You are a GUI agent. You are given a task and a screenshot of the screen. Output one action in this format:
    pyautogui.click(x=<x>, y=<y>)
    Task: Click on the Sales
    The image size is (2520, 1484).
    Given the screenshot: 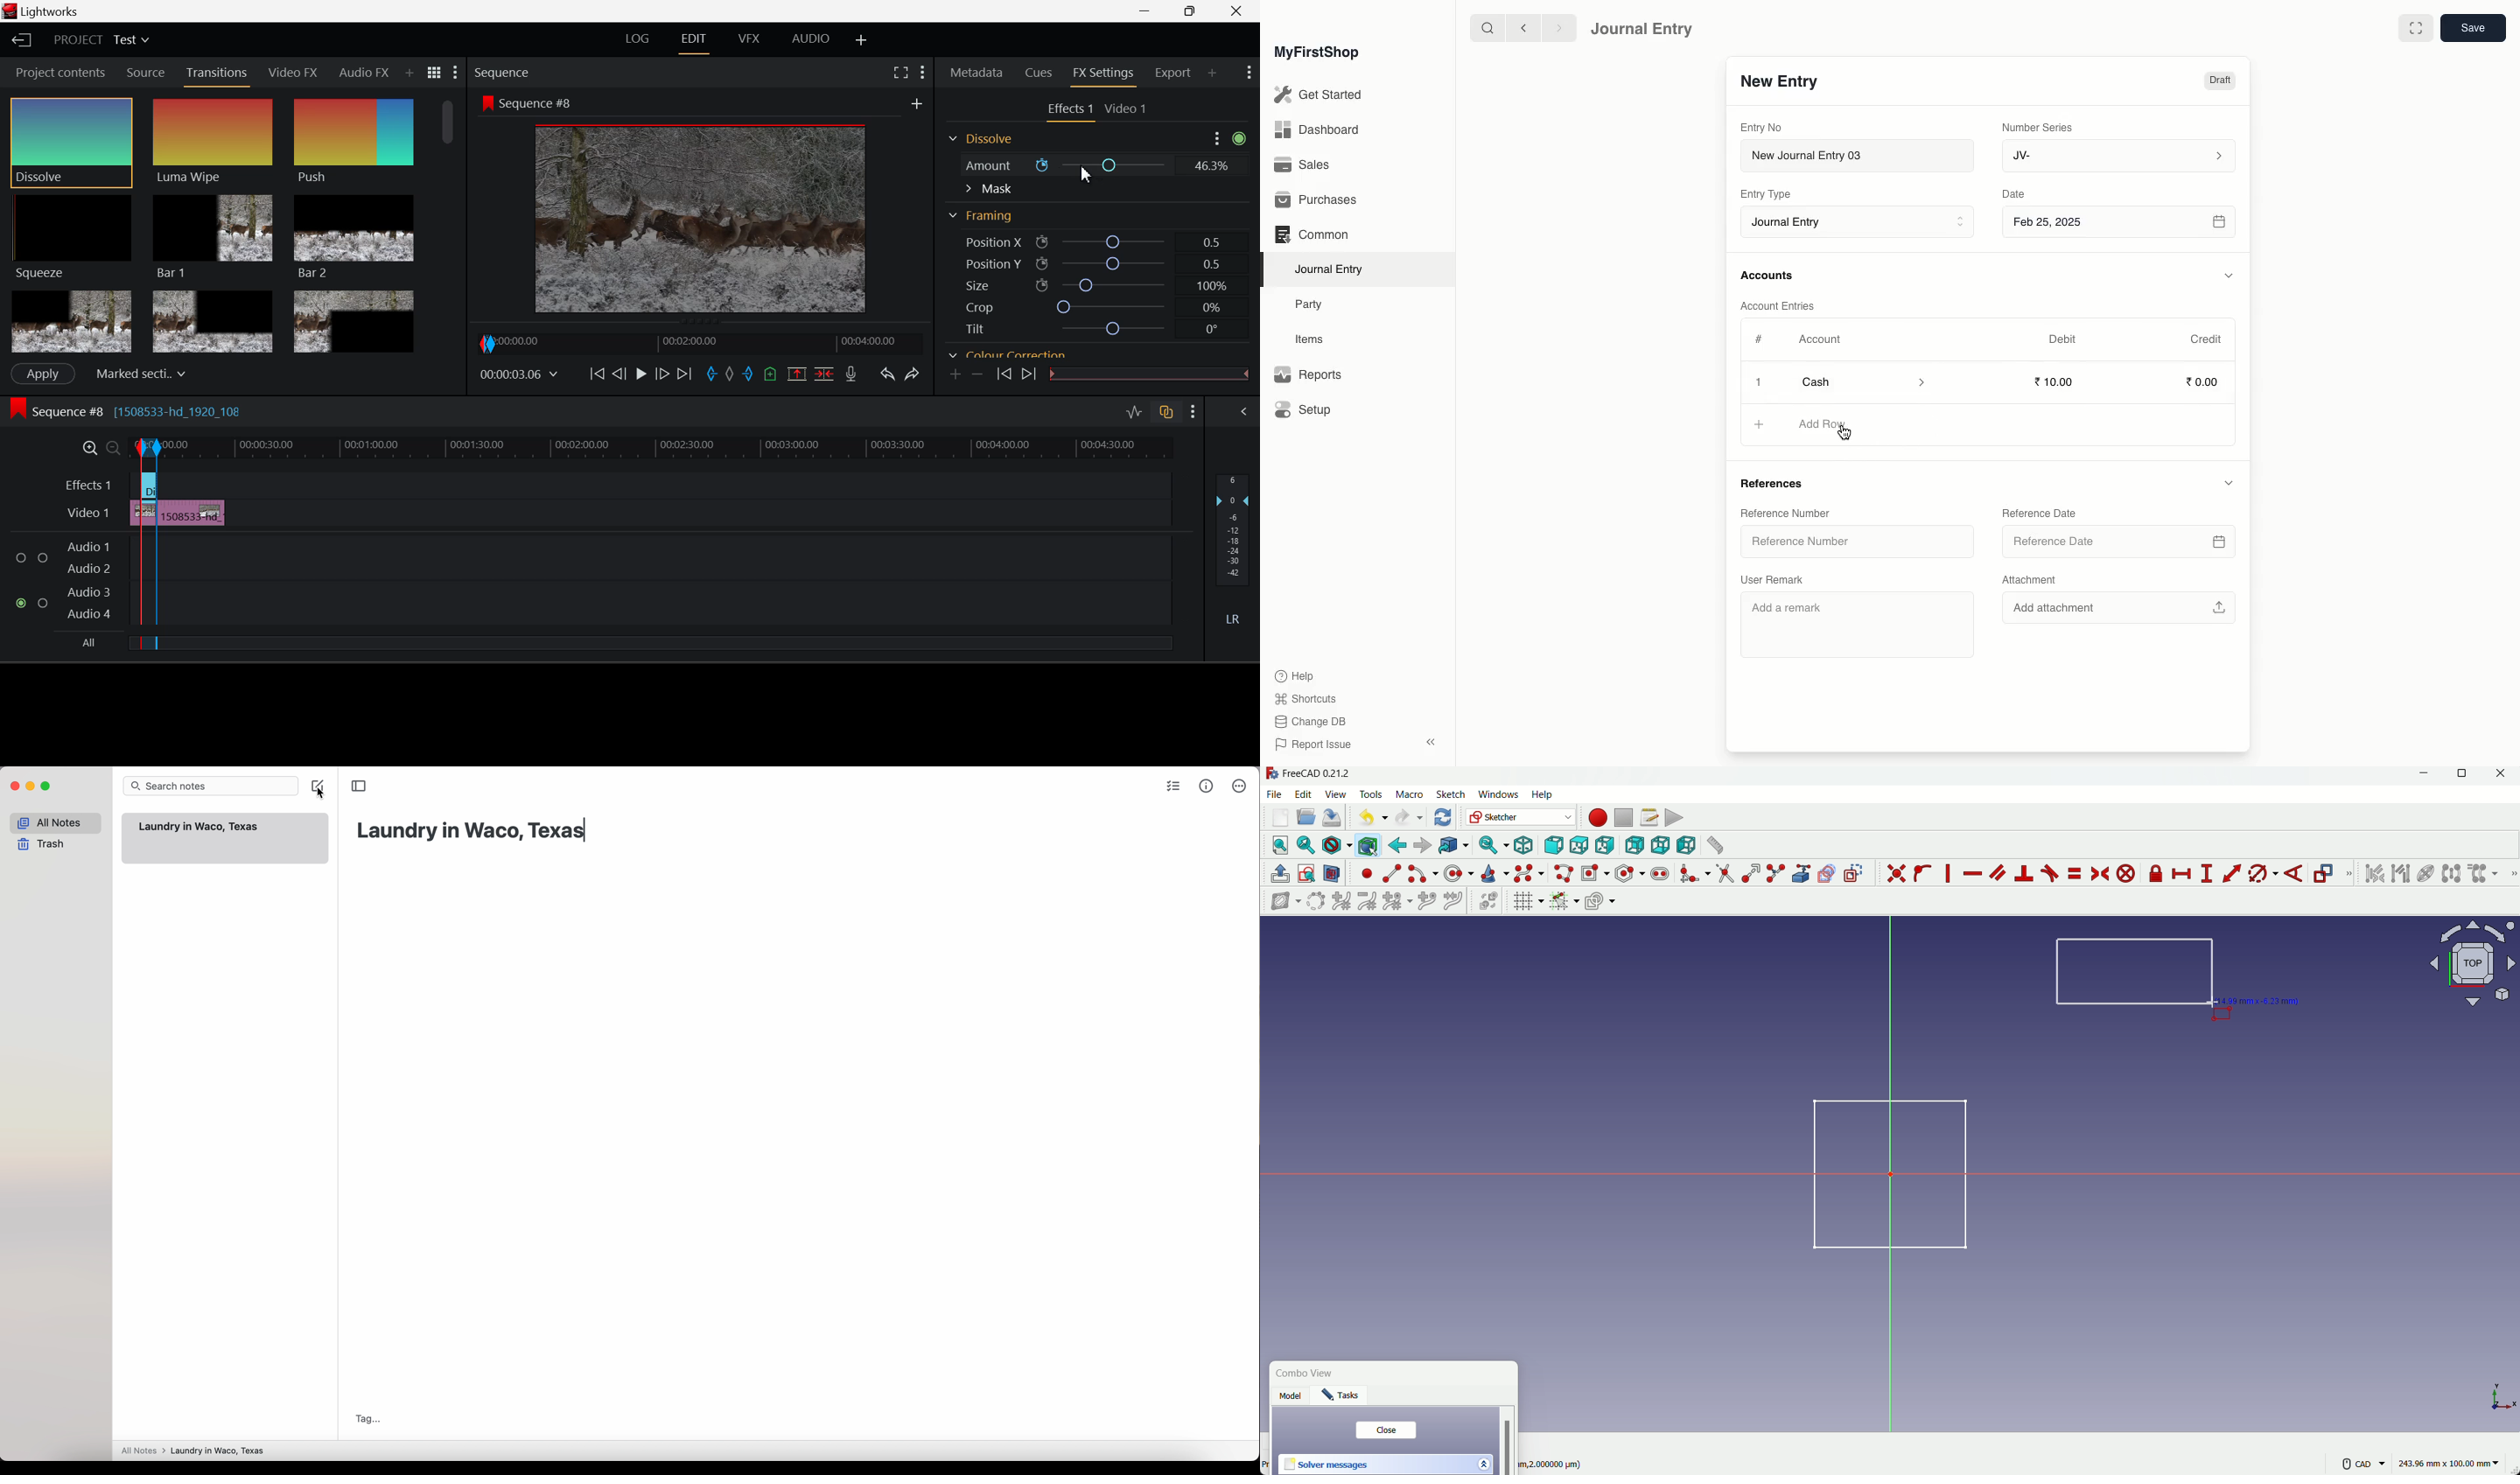 What is the action you would take?
    pyautogui.click(x=1303, y=166)
    